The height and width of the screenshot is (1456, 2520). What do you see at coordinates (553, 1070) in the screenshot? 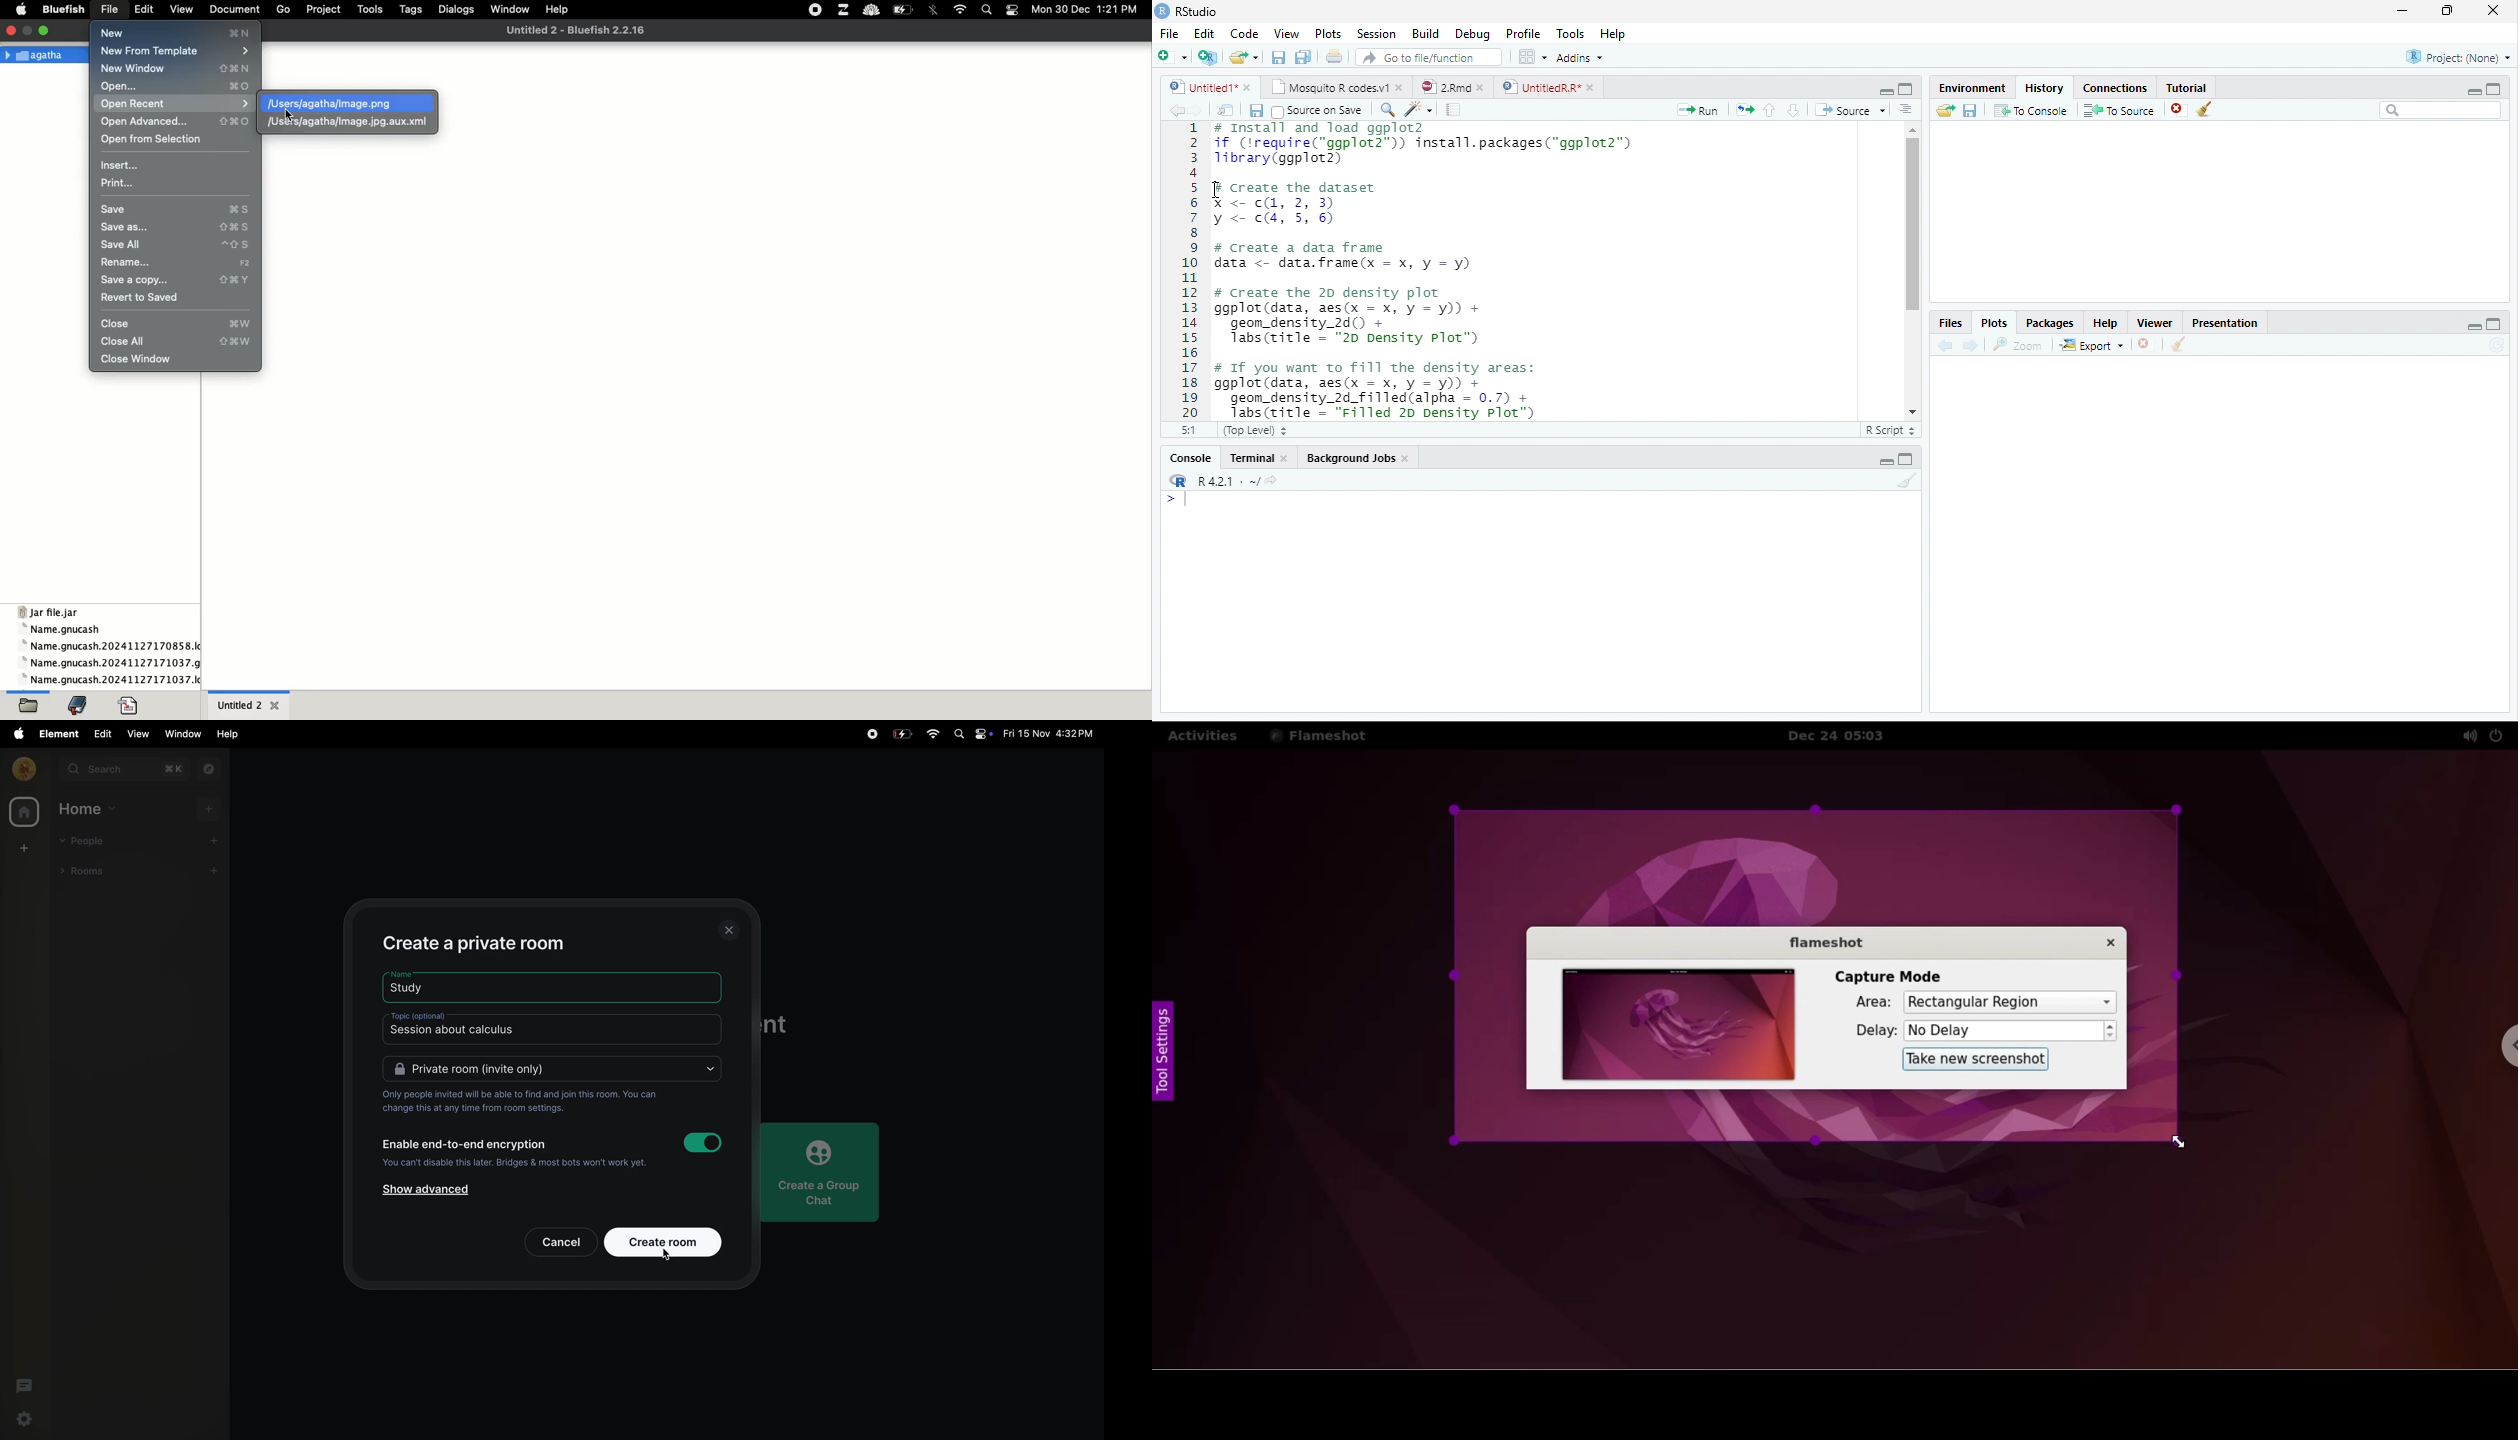
I see `Private room invite only` at bounding box center [553, 1070].